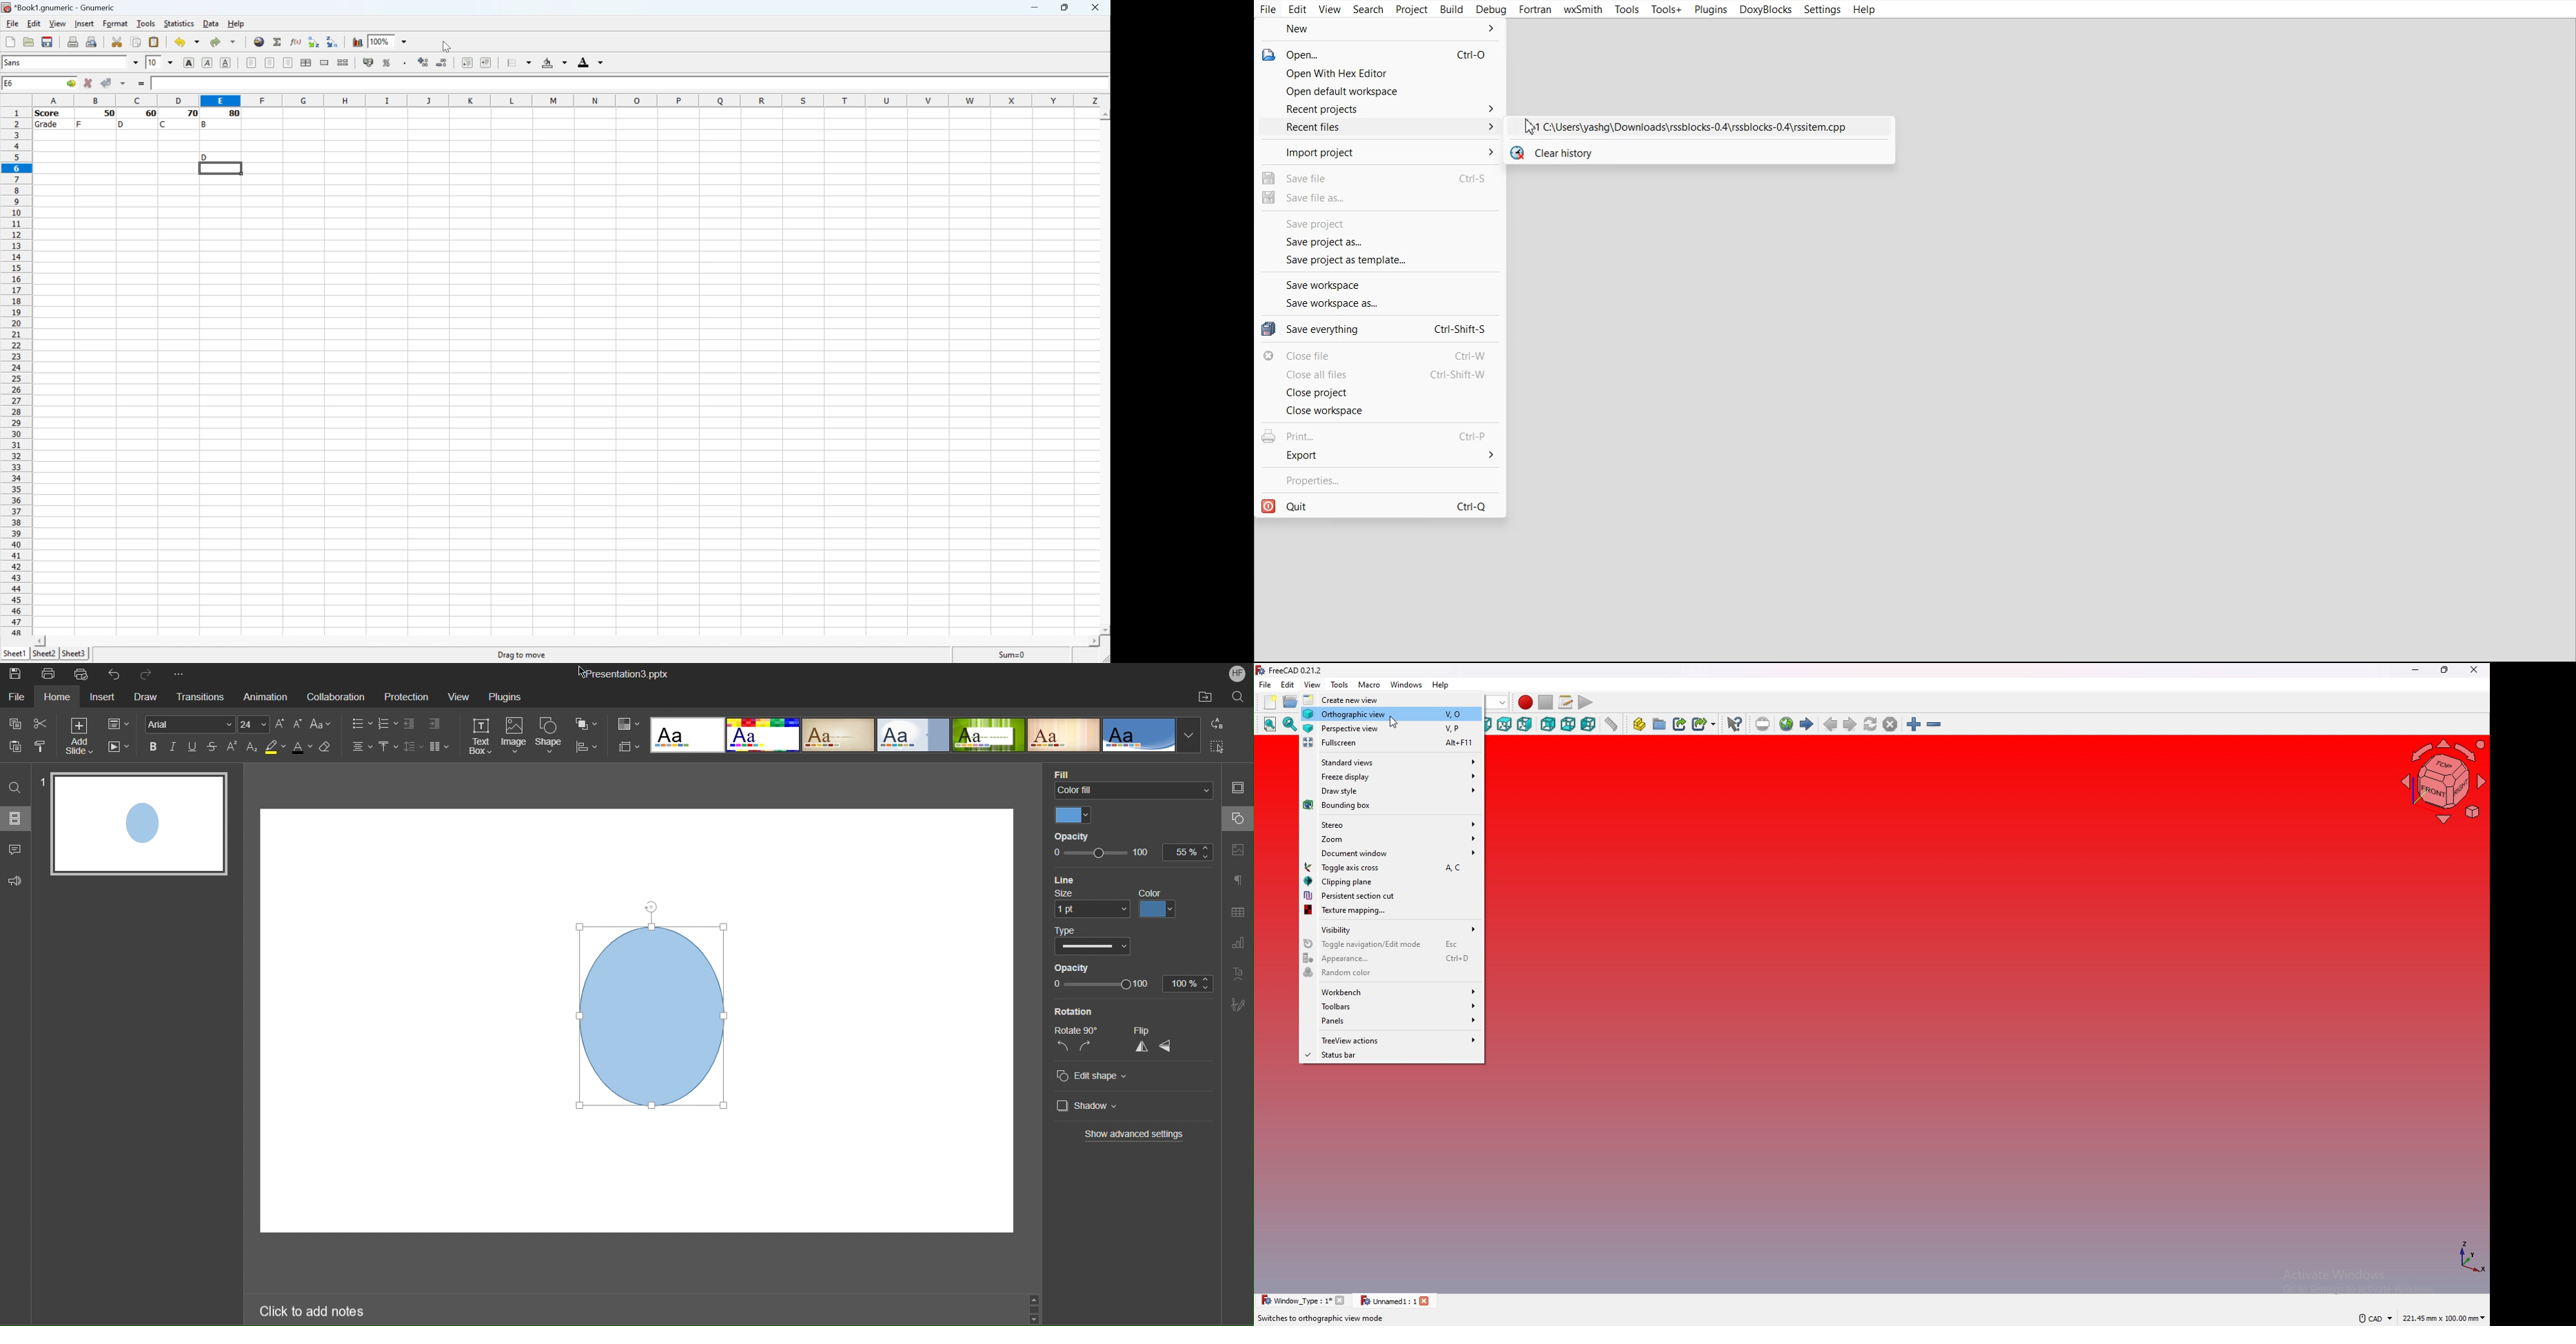 The image size is (2576, 1344). Describe the element at coordinates (589, 725) in the screenshot. I see `Arrange` at that location.